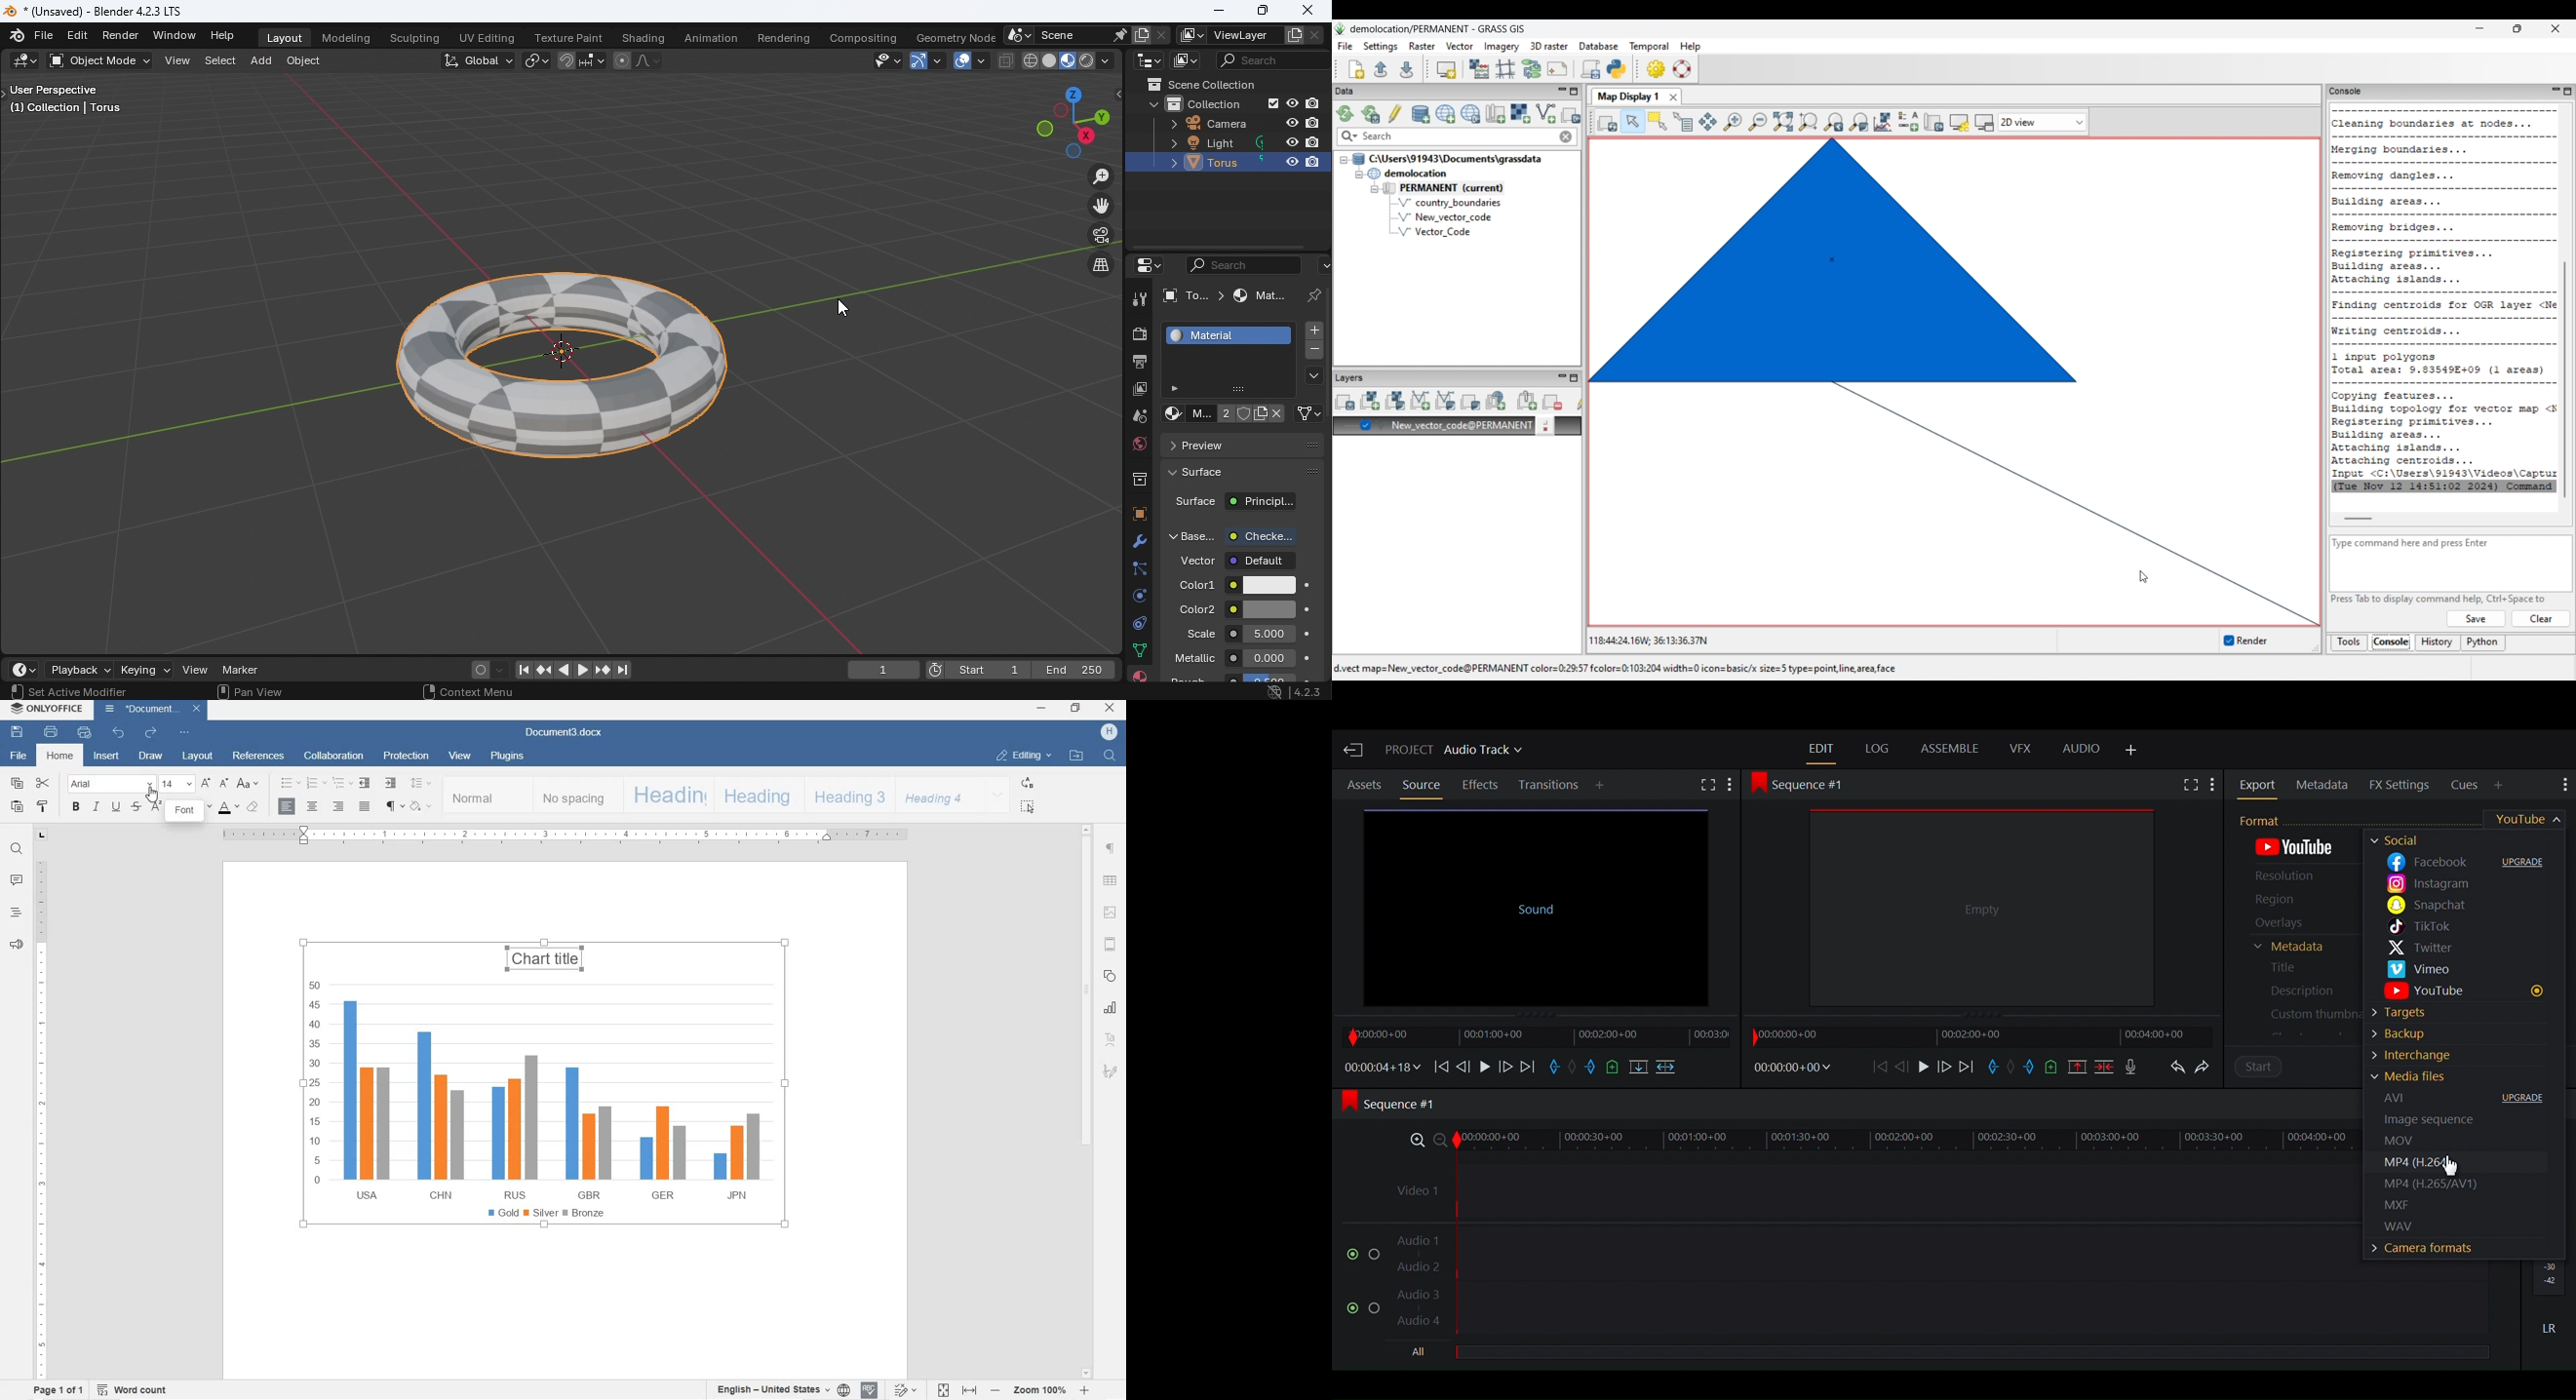 This screenshot has width=2576, height=1400. Describe the element at coordinates (135, 1391) in the screenshot. I see `WORD COUNT` at that location.